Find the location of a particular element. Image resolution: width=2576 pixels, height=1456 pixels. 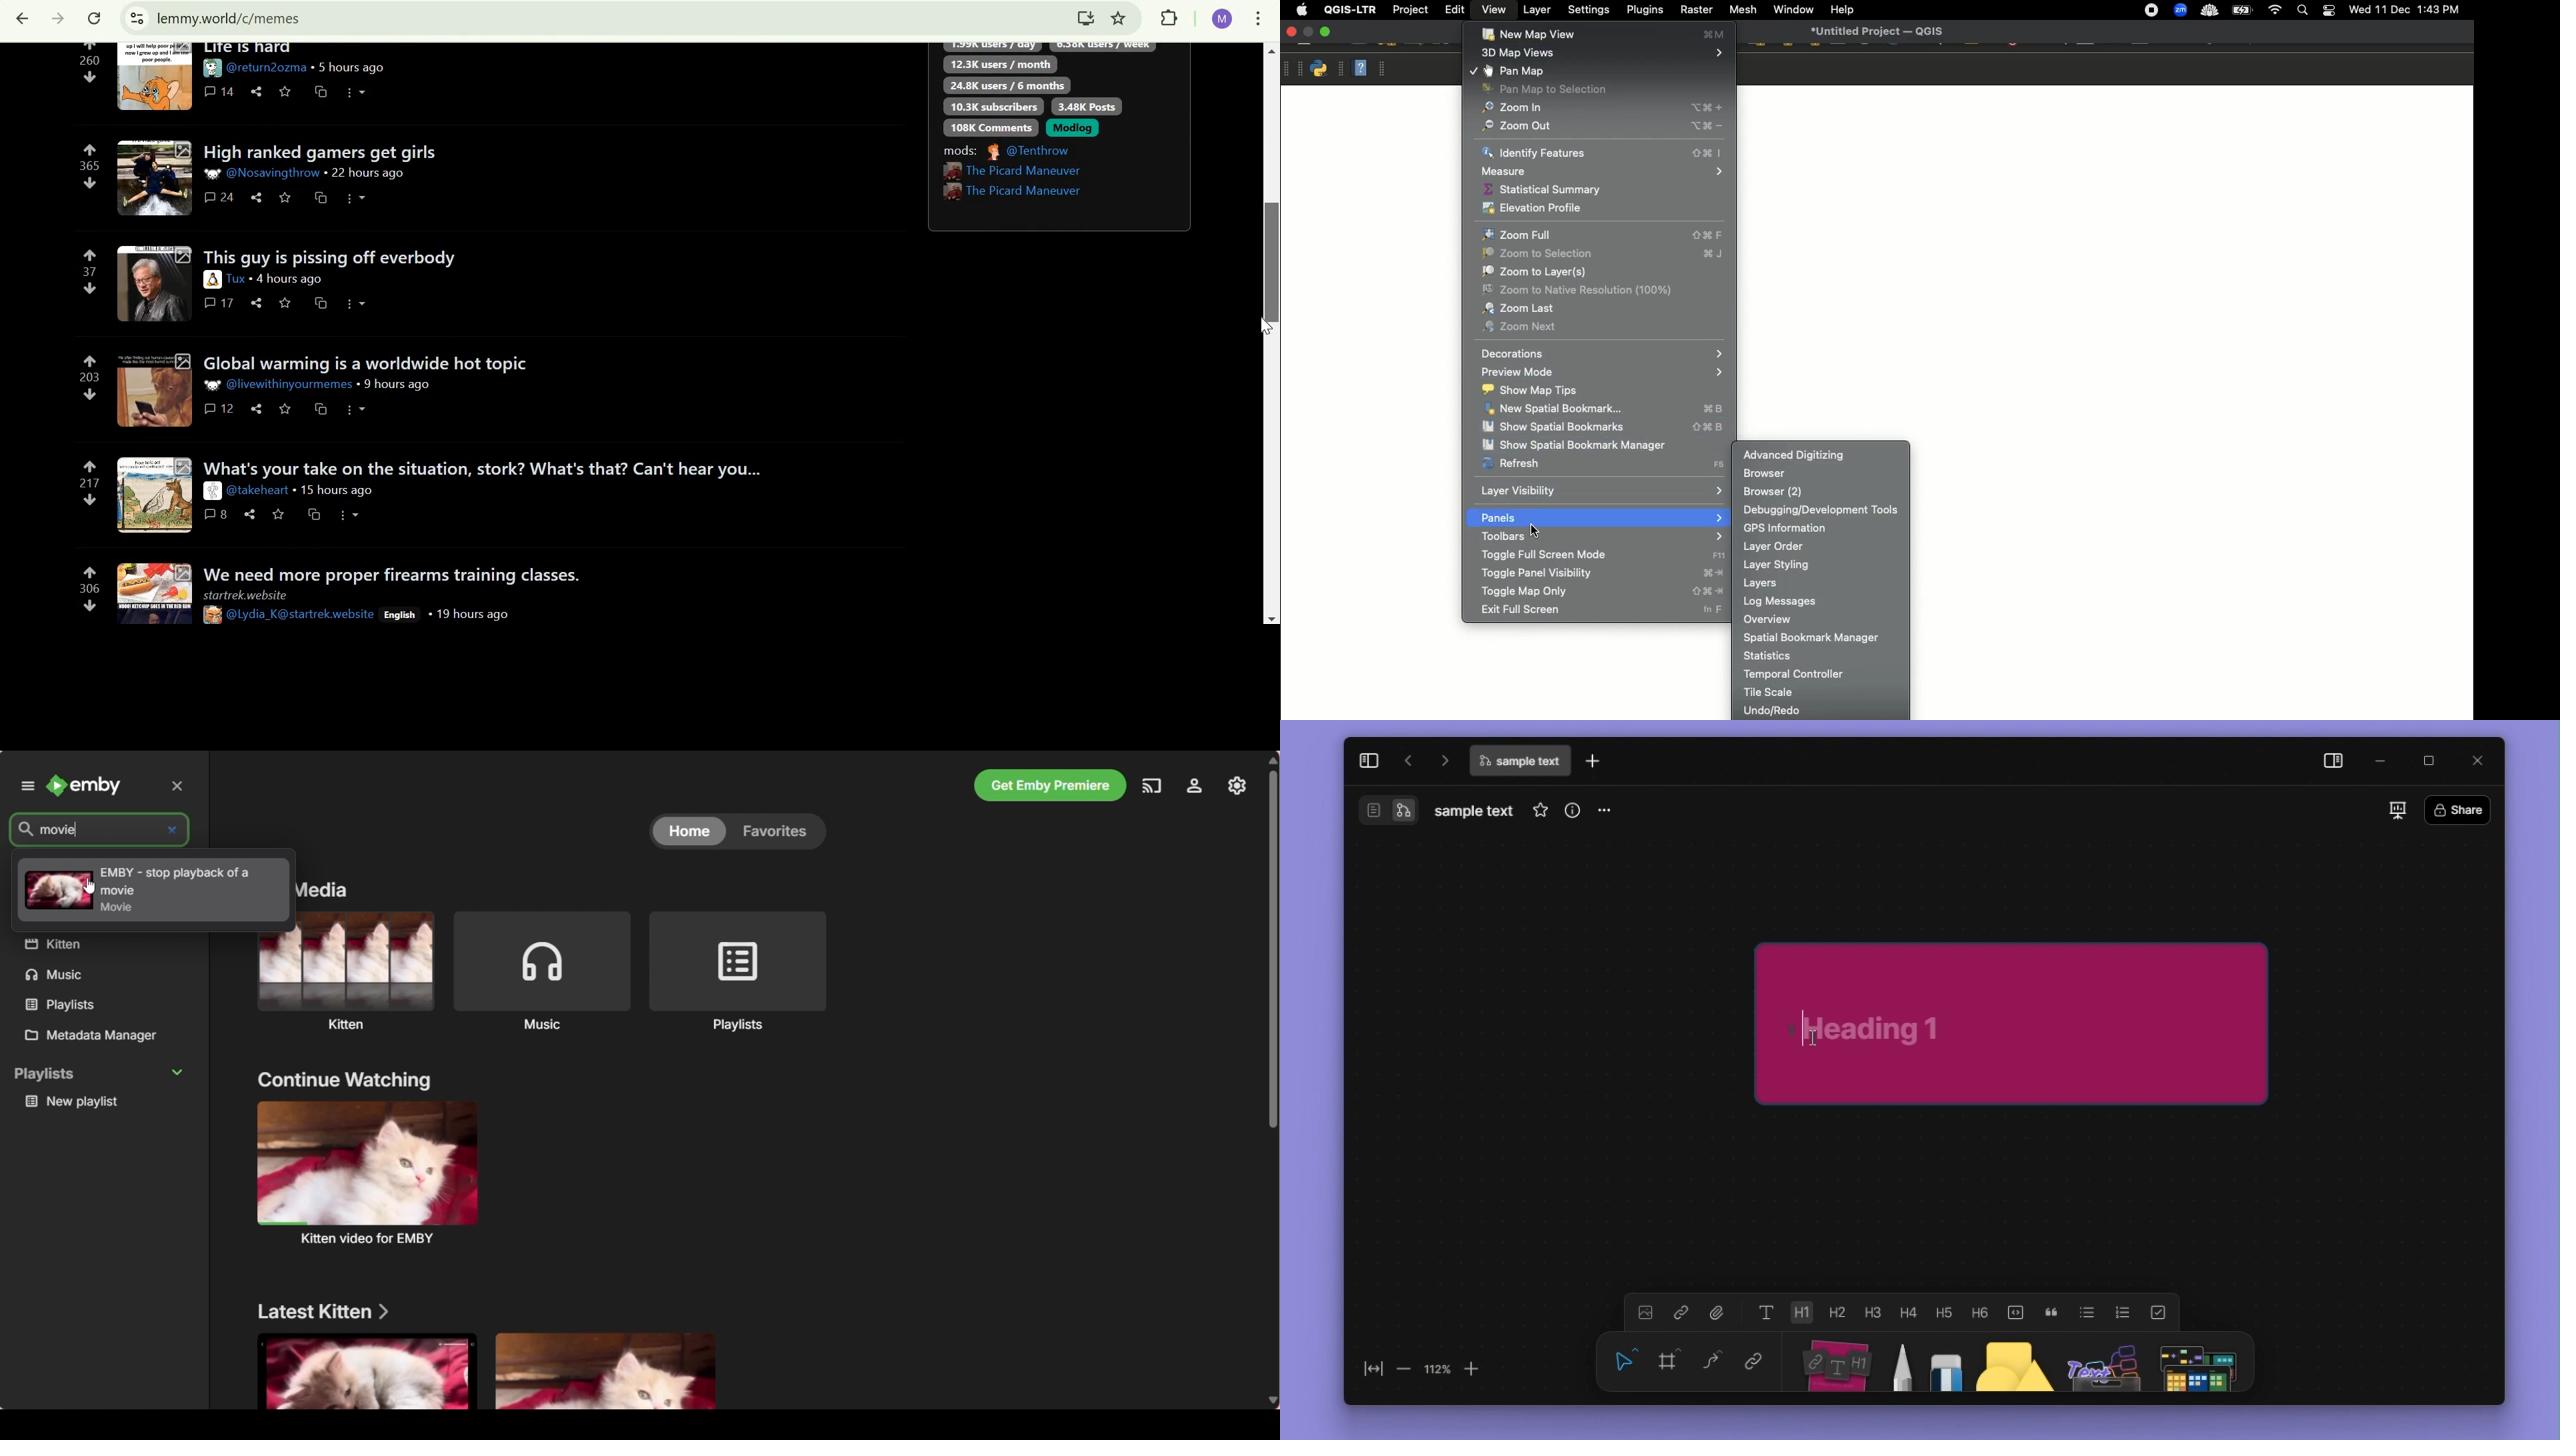

Heading 5 is located at coordinates (1944, 1312).